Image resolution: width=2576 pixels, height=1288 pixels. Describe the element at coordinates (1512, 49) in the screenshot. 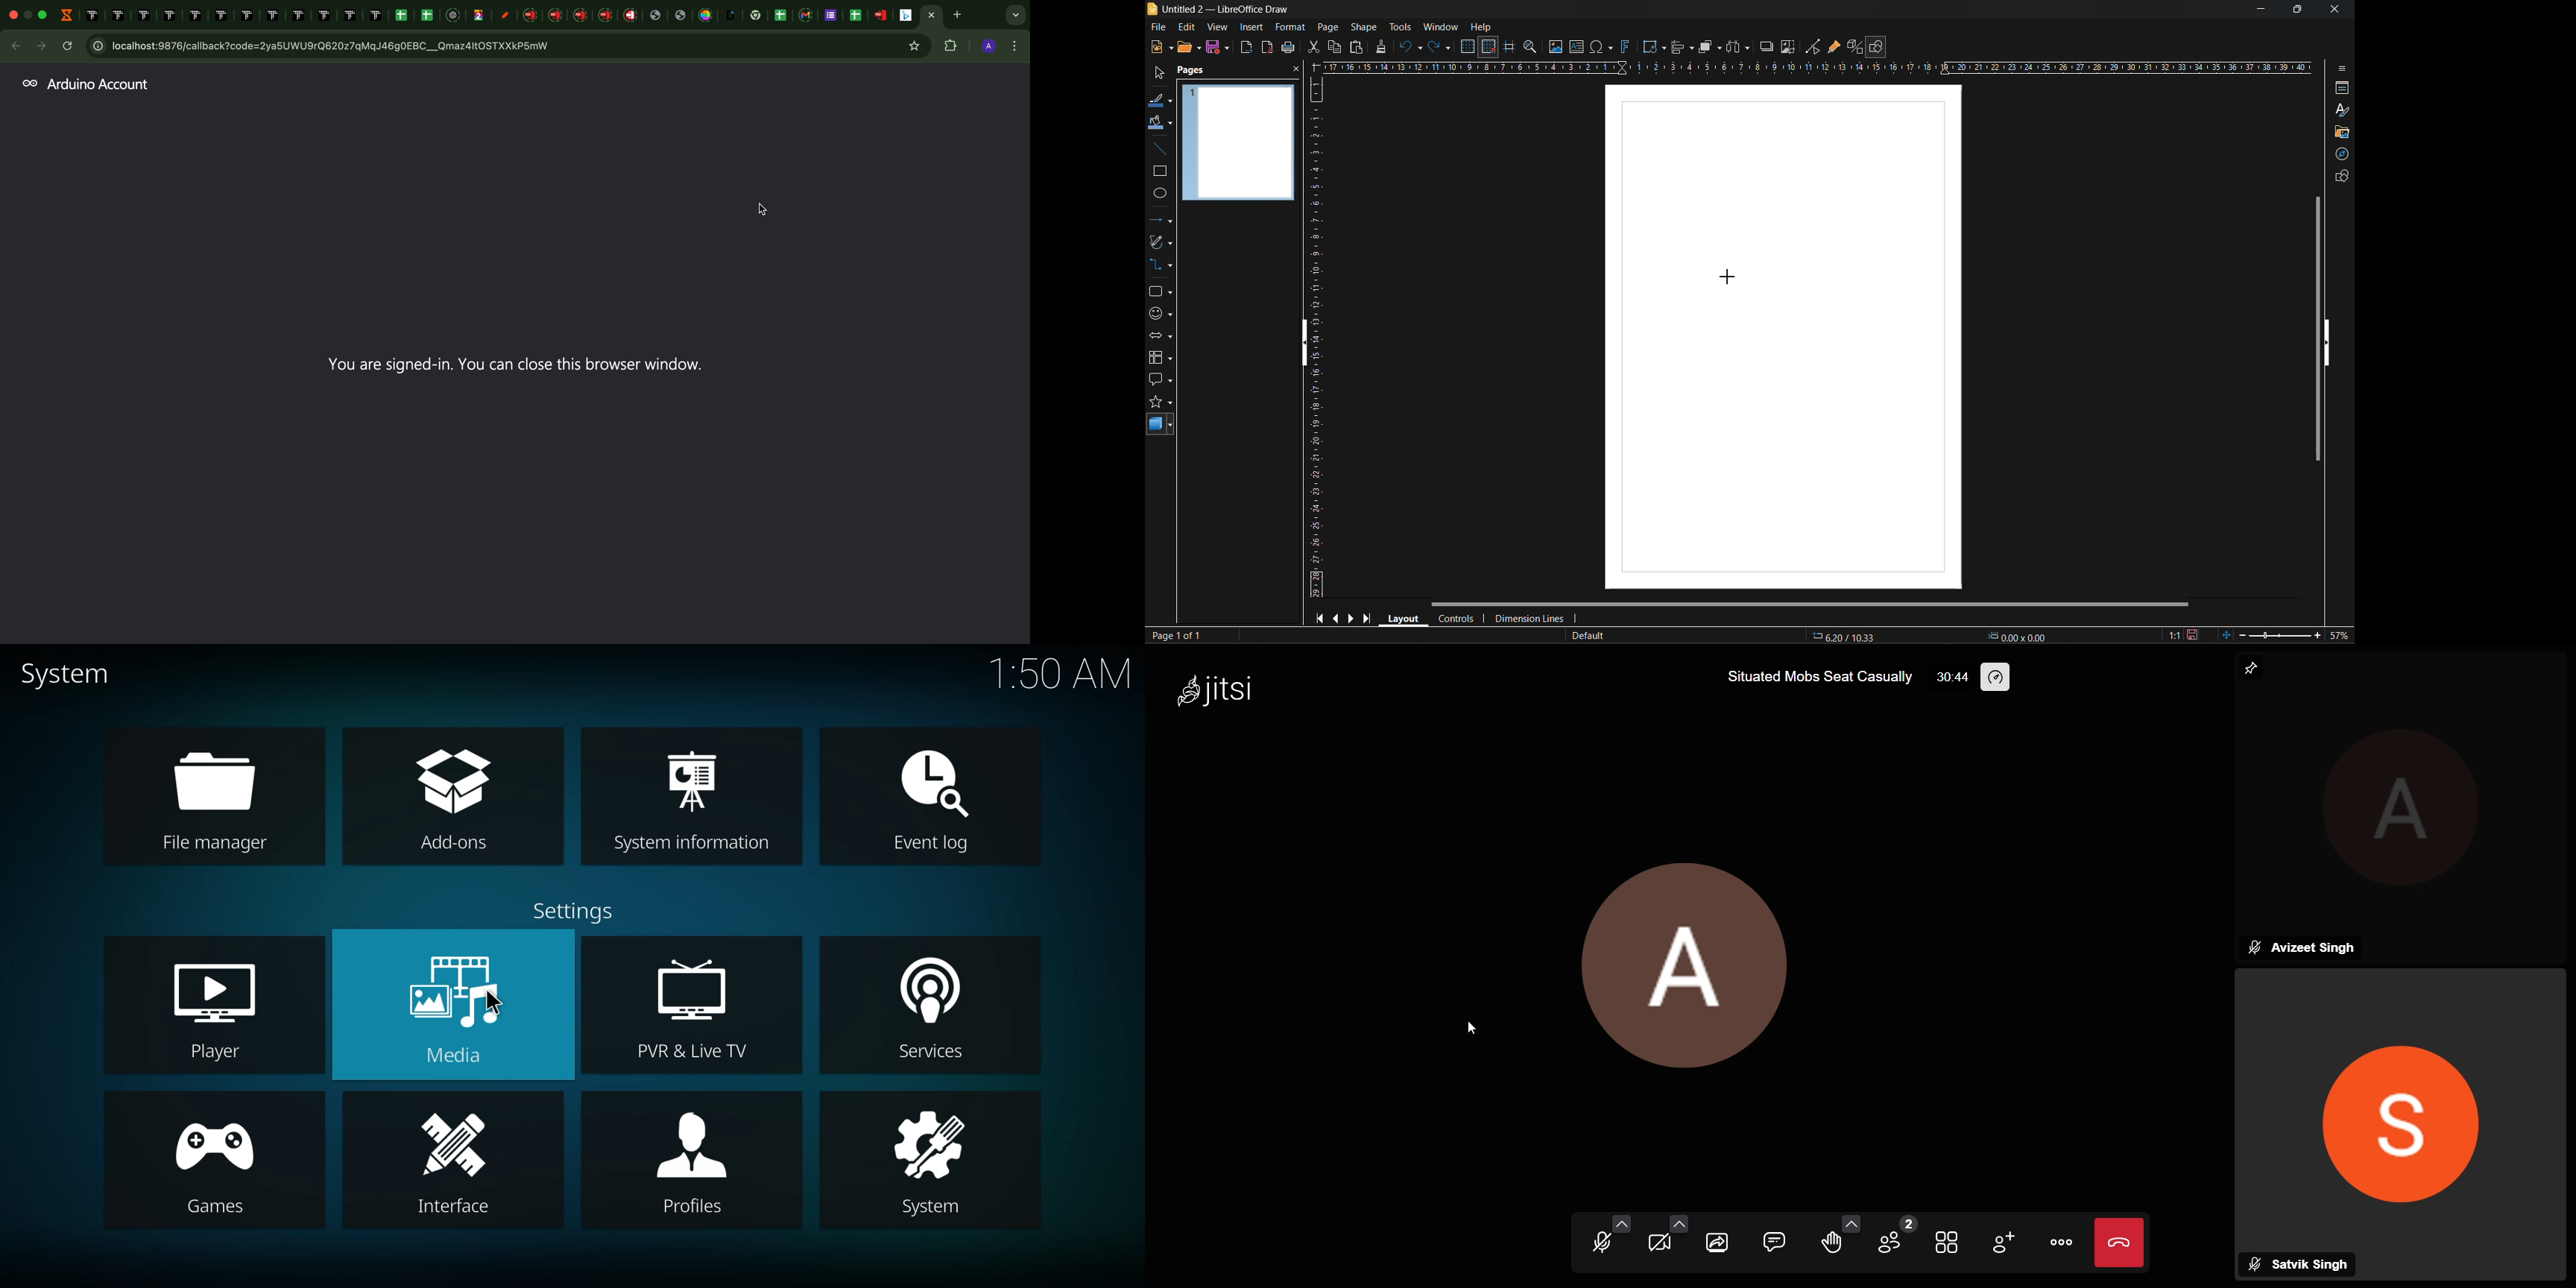

I see `helplines` at that location.